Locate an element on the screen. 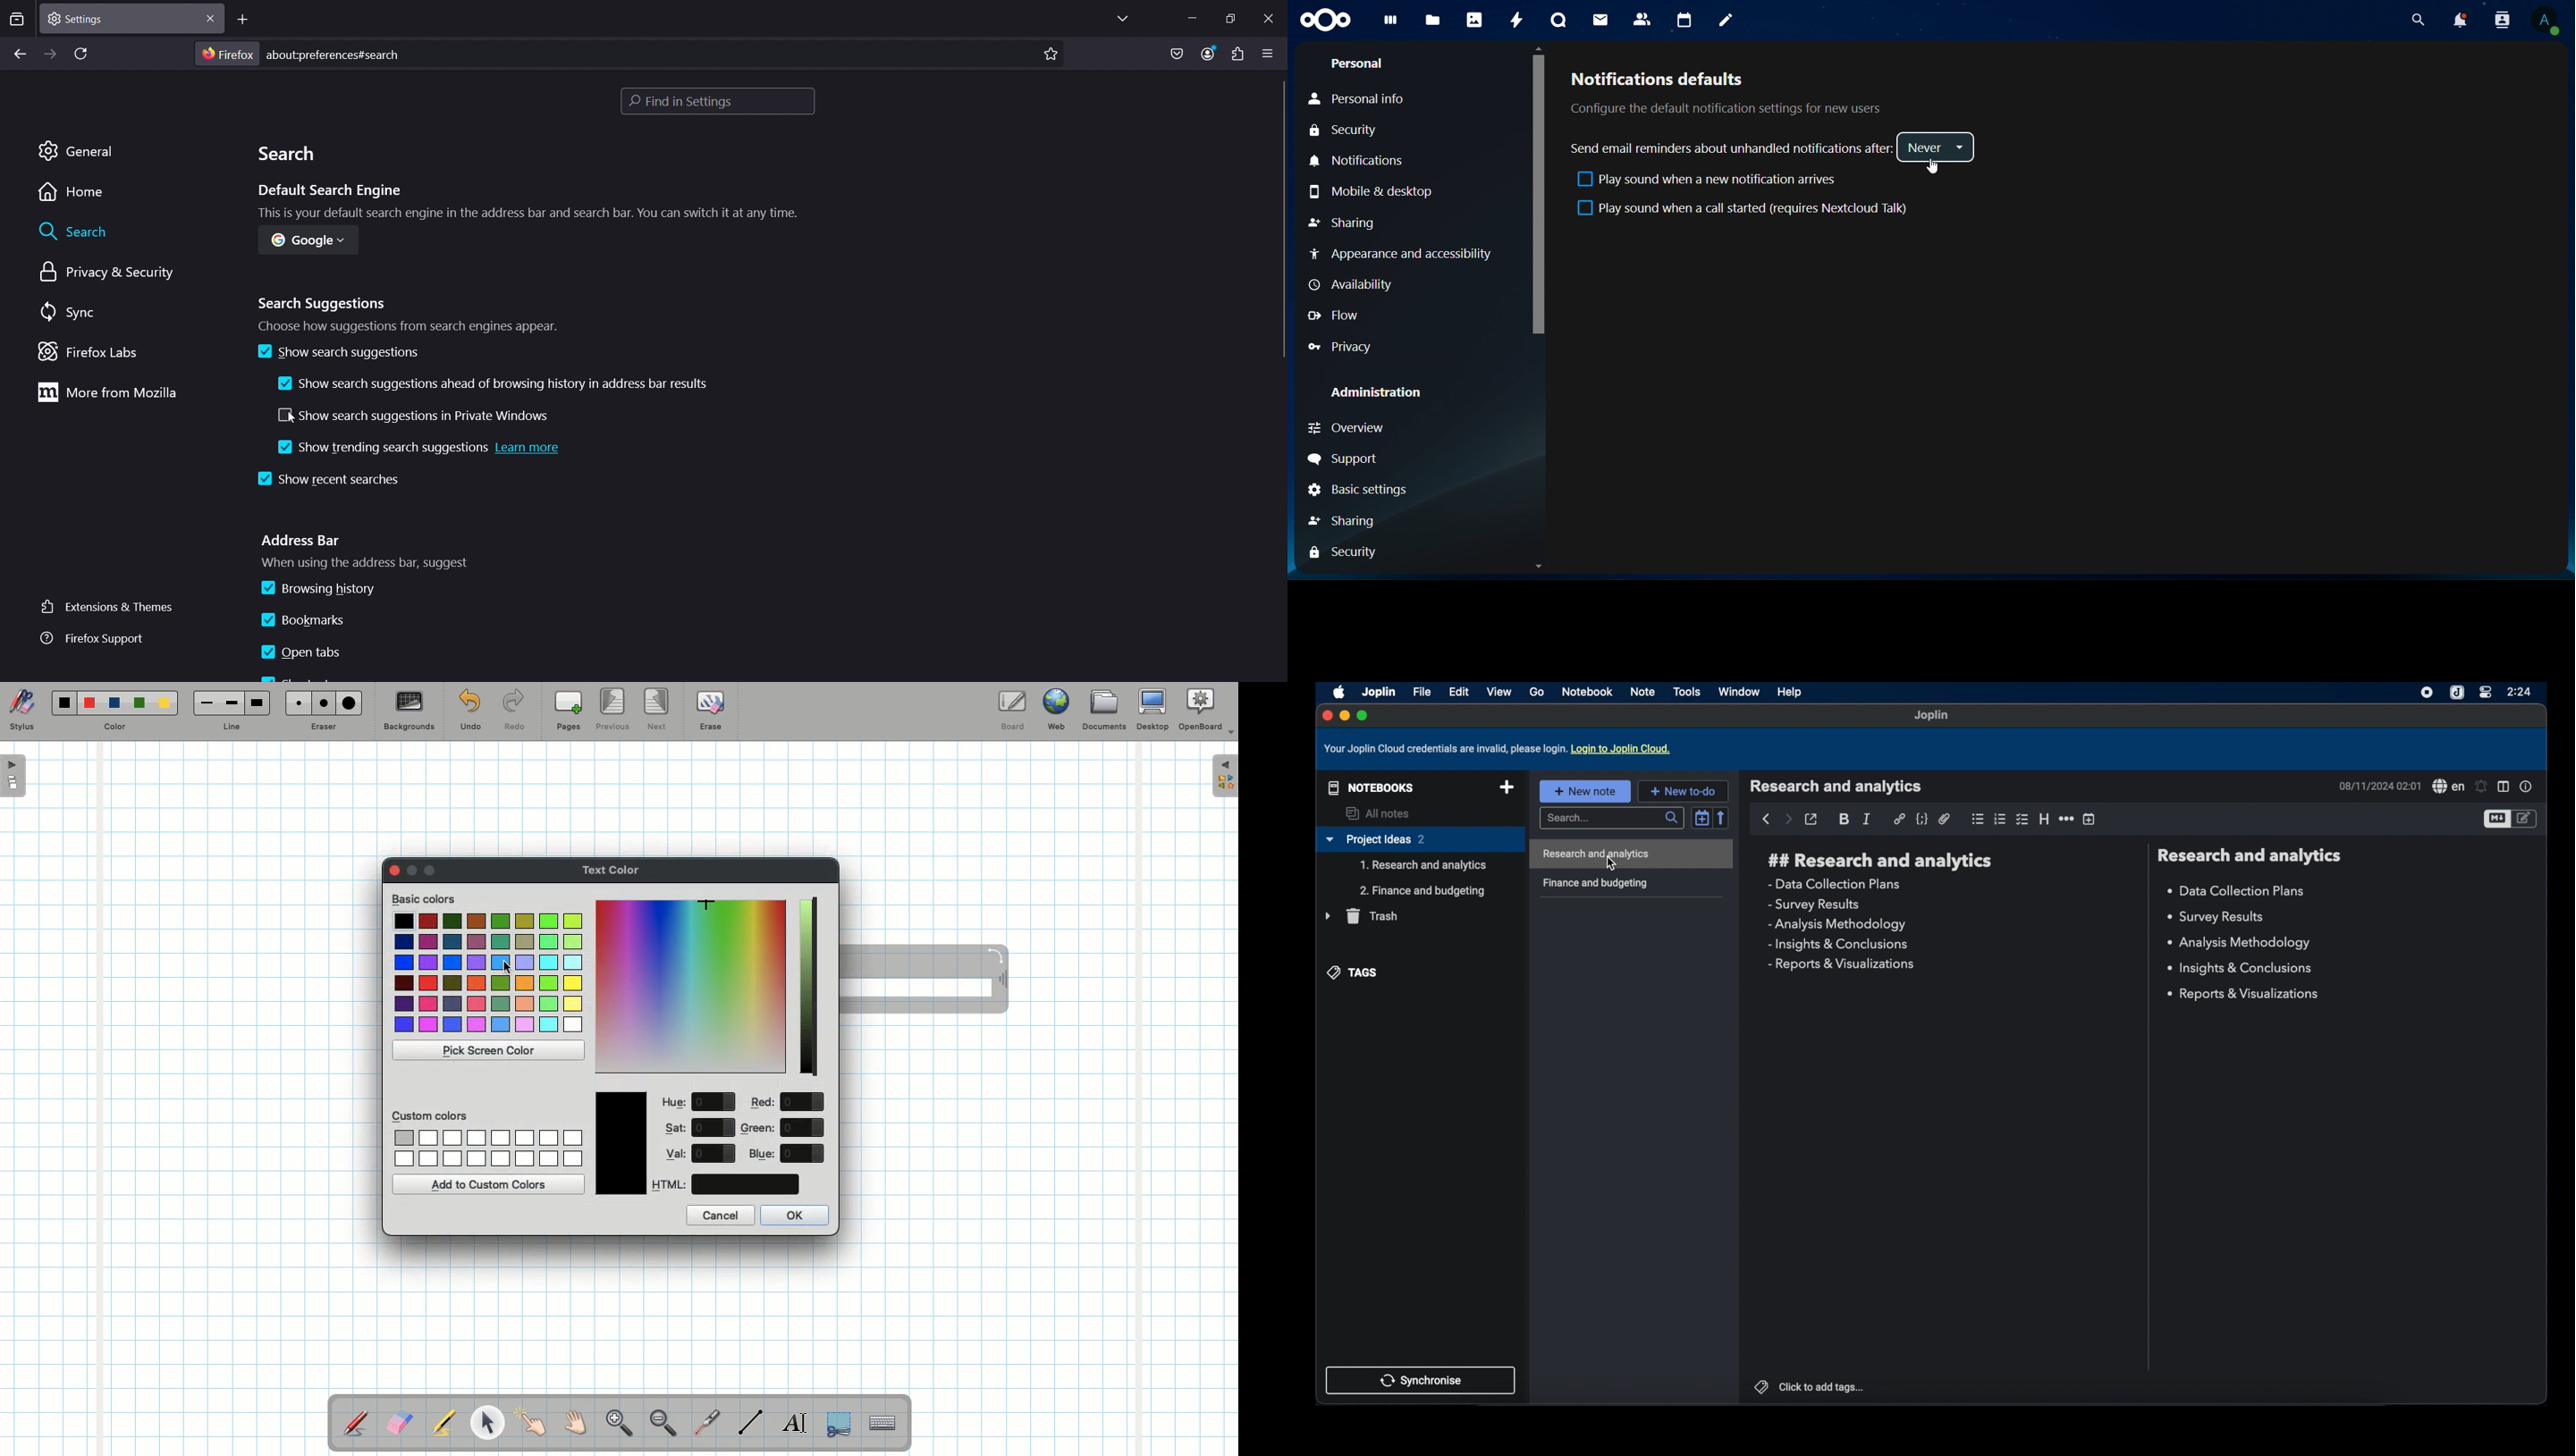 The image size is (2576, 1456). find in settings is located at coordinates (718, 103).